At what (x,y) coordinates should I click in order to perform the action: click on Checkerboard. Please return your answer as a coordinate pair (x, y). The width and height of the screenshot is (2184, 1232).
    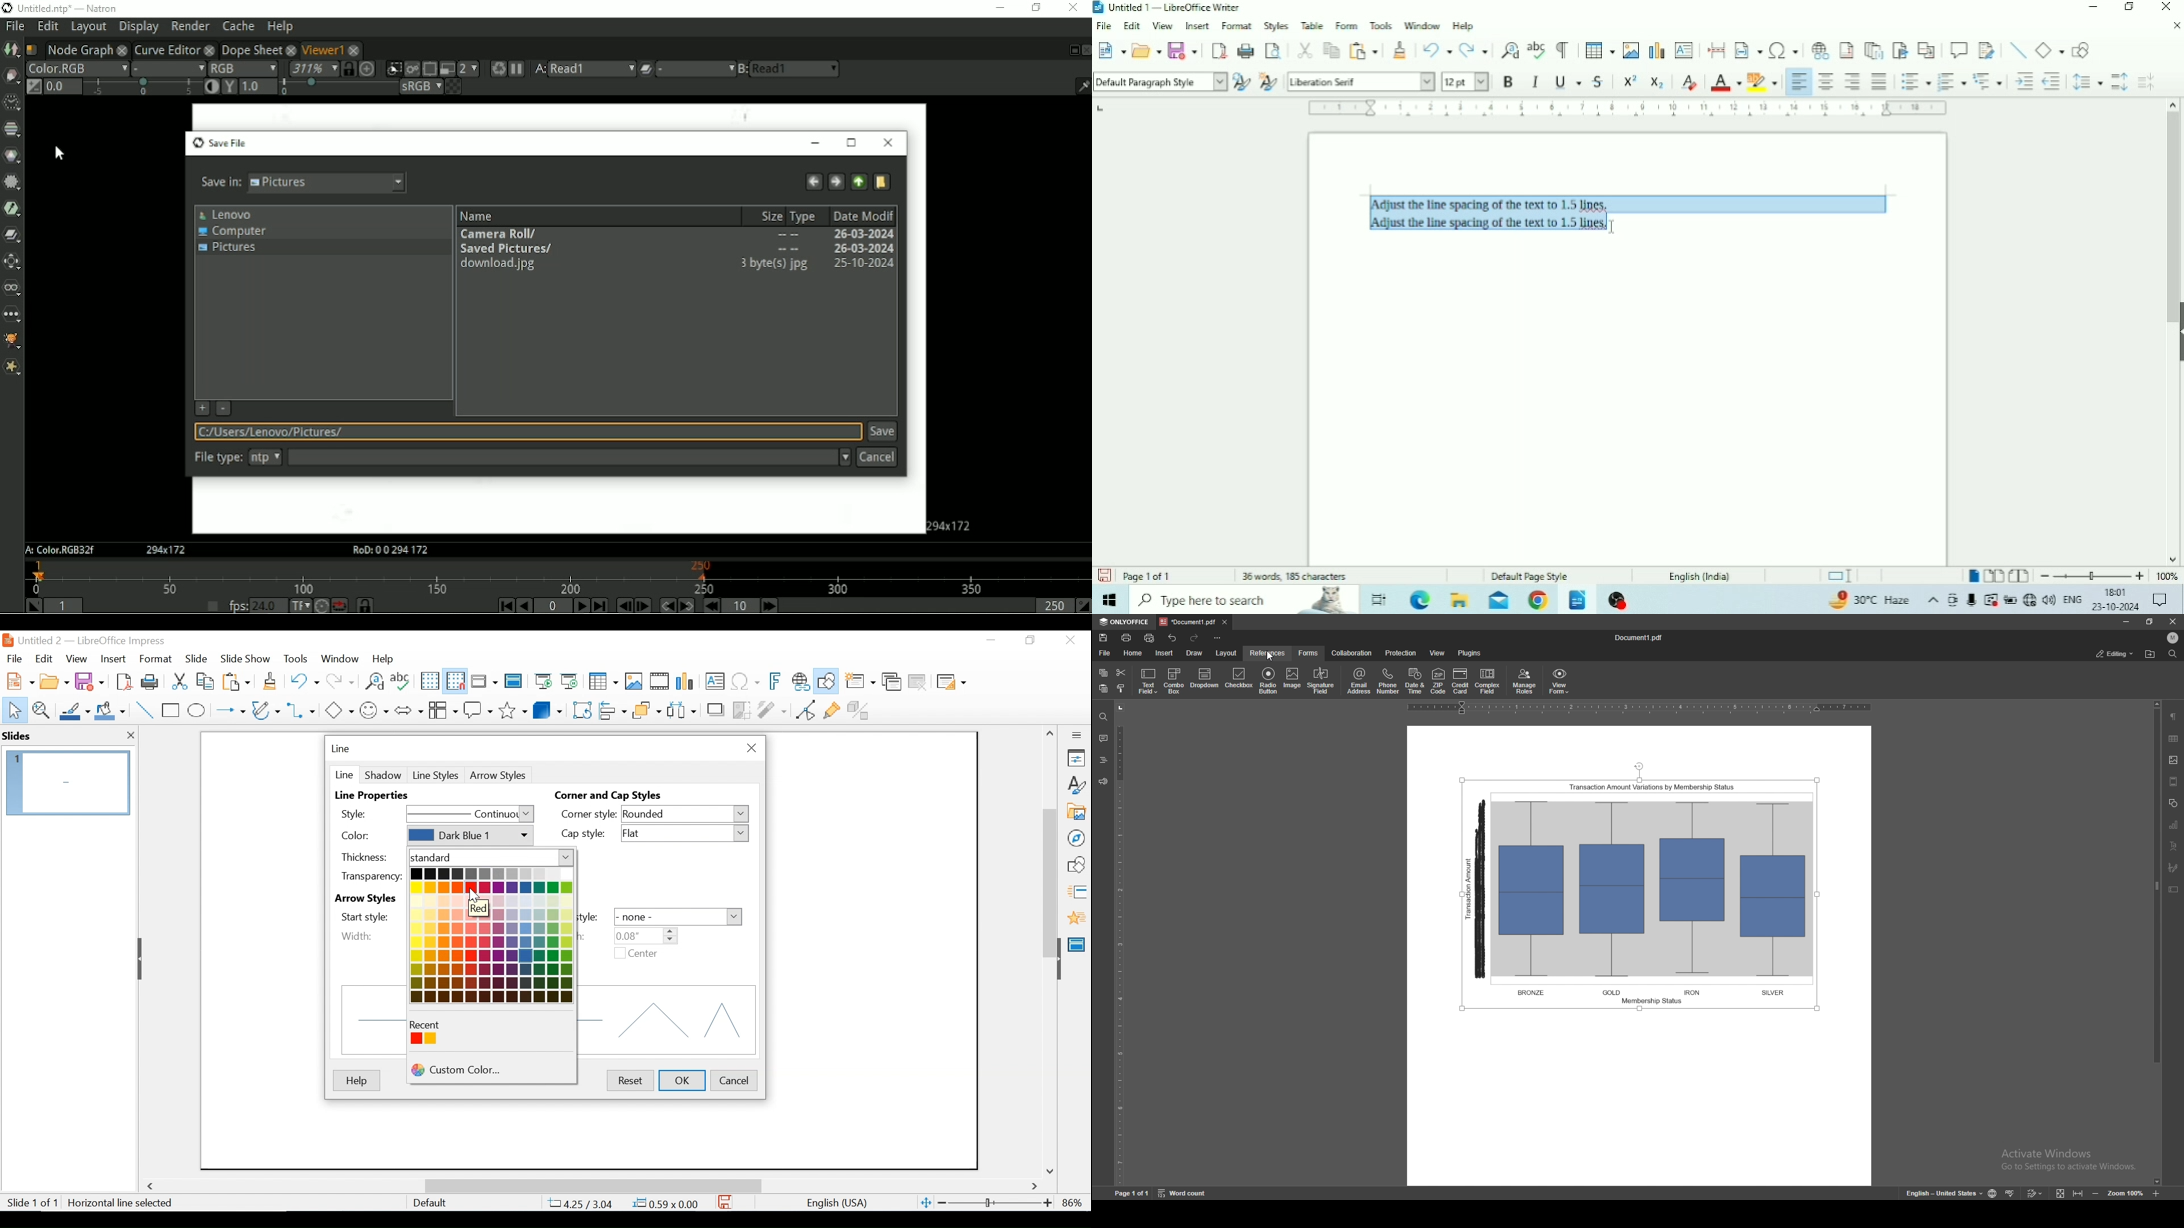
    Looking at the image, I should click on (454, 88).